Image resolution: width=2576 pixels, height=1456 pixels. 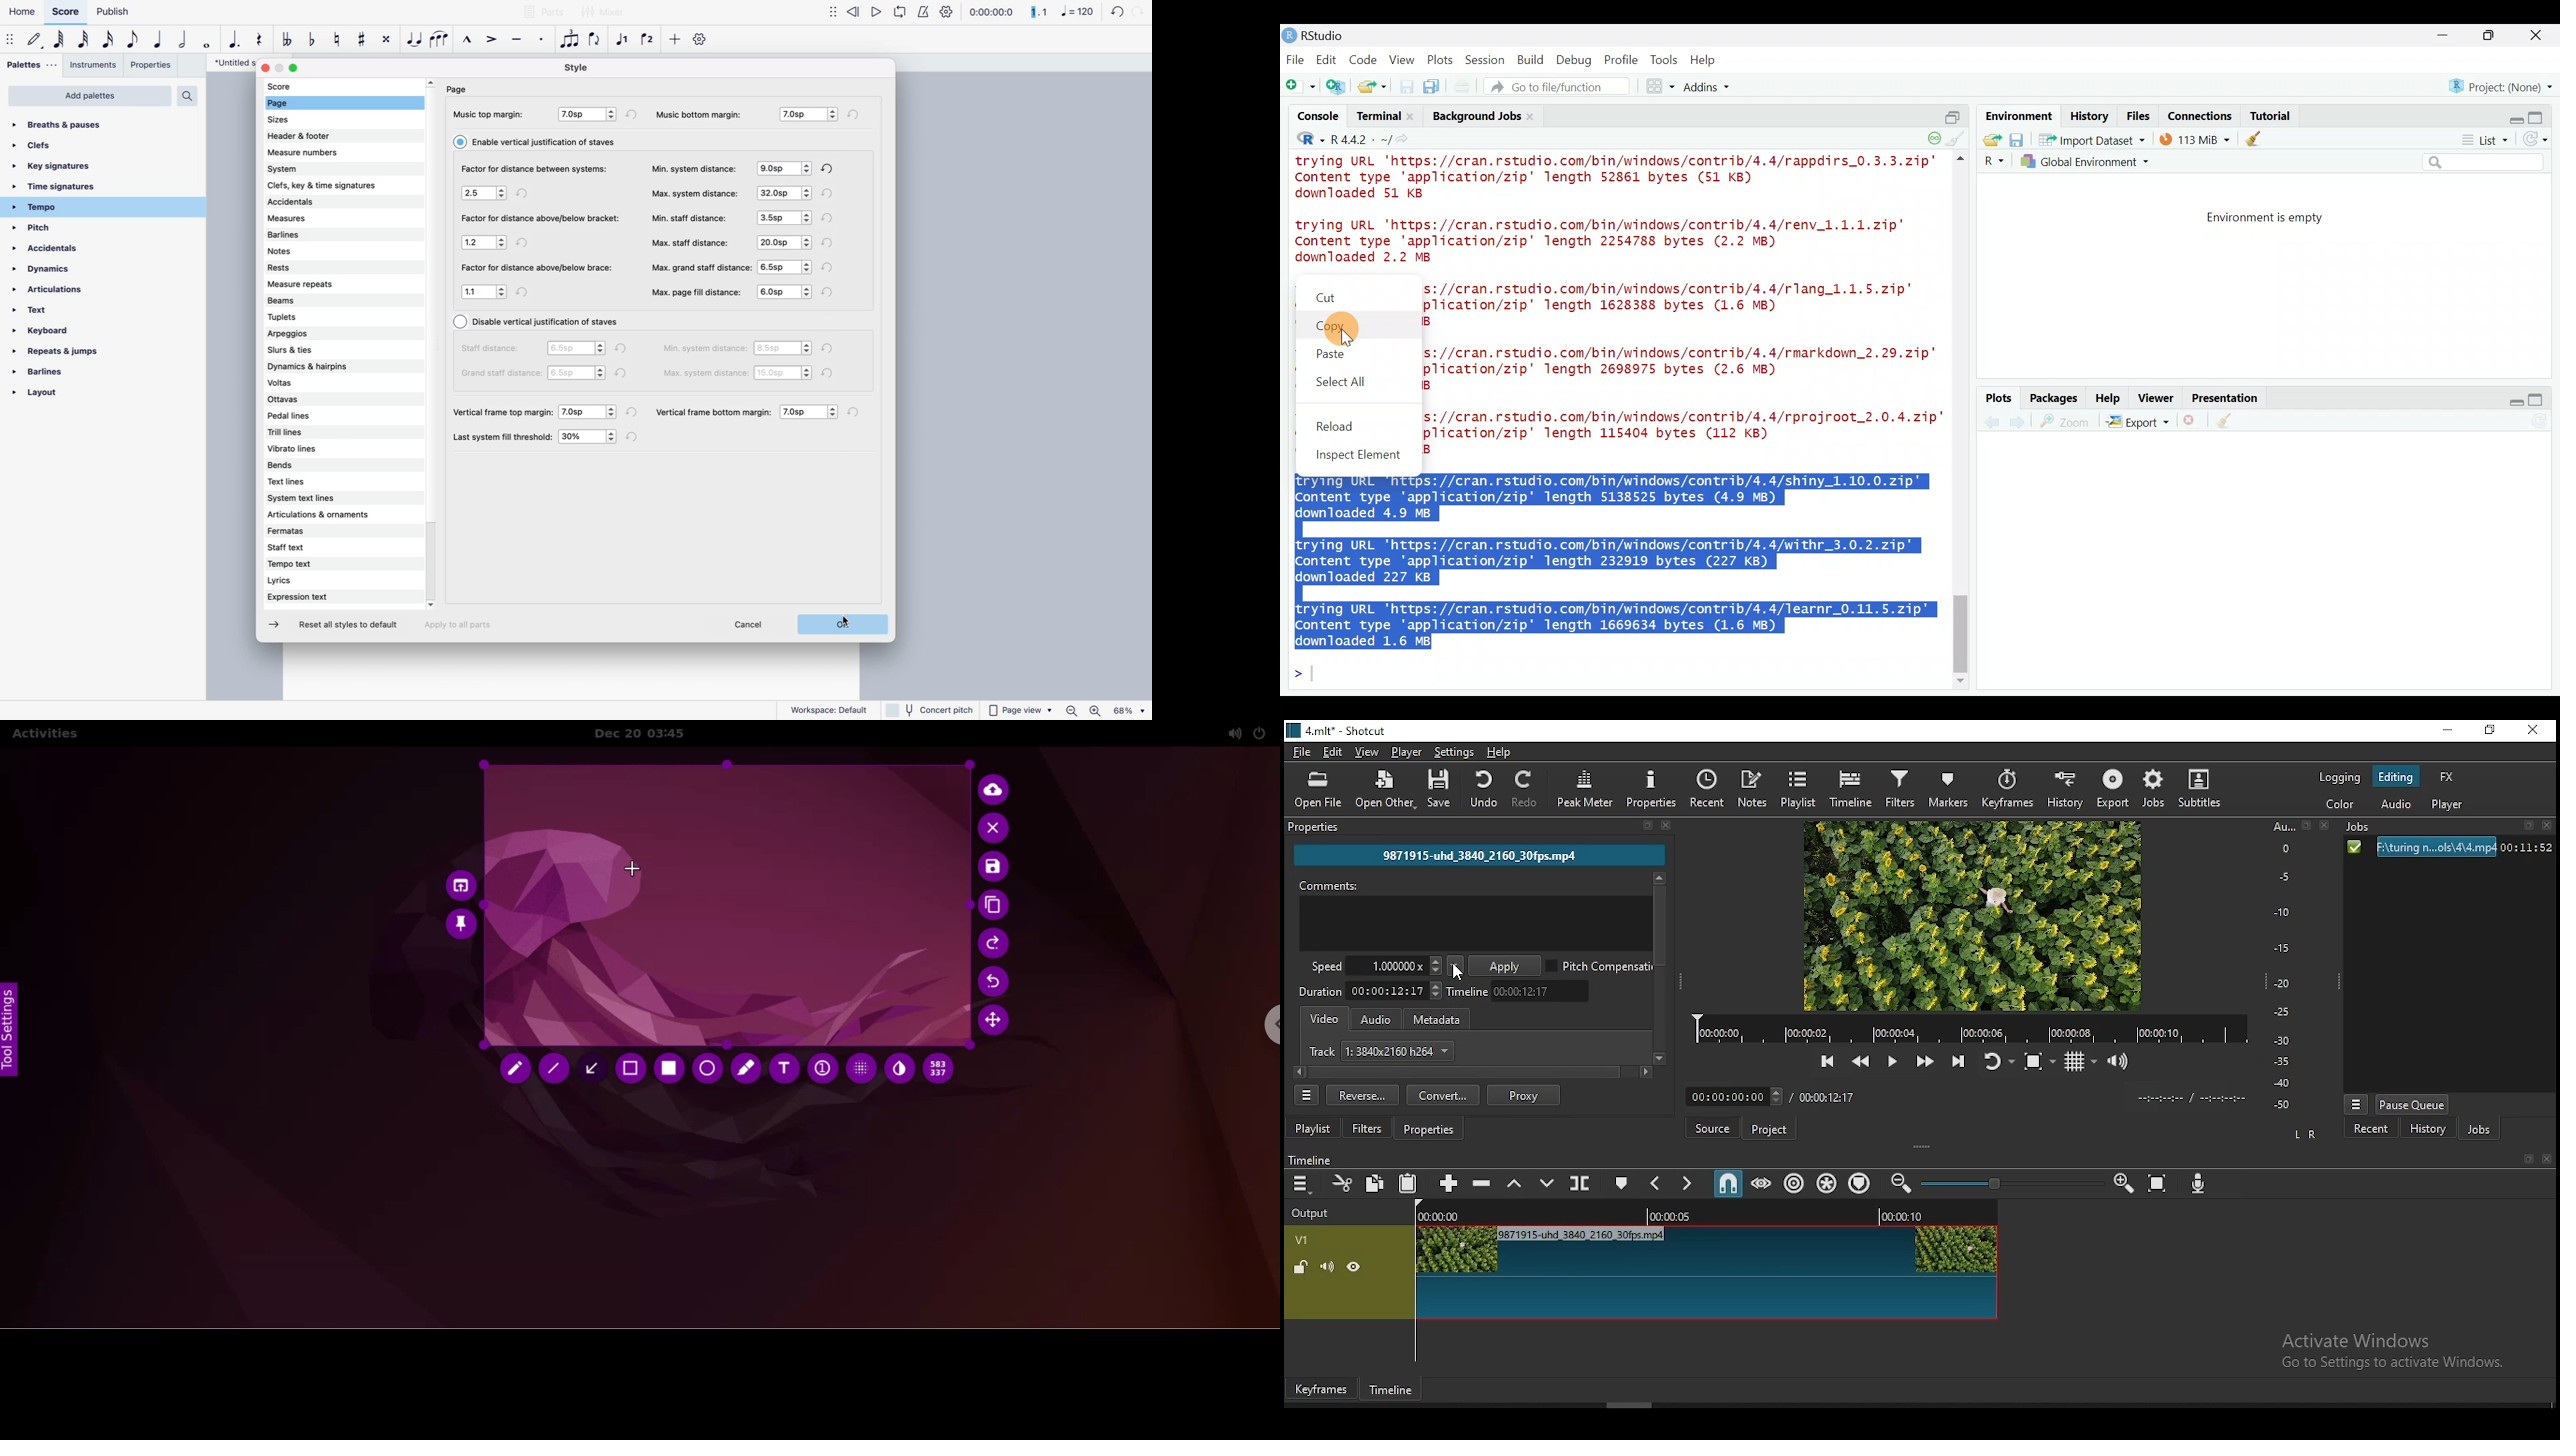 What do you see at coordinates (2053, 397) in the screenshot?
I see `Packages` at bounding box center [2053, 397].